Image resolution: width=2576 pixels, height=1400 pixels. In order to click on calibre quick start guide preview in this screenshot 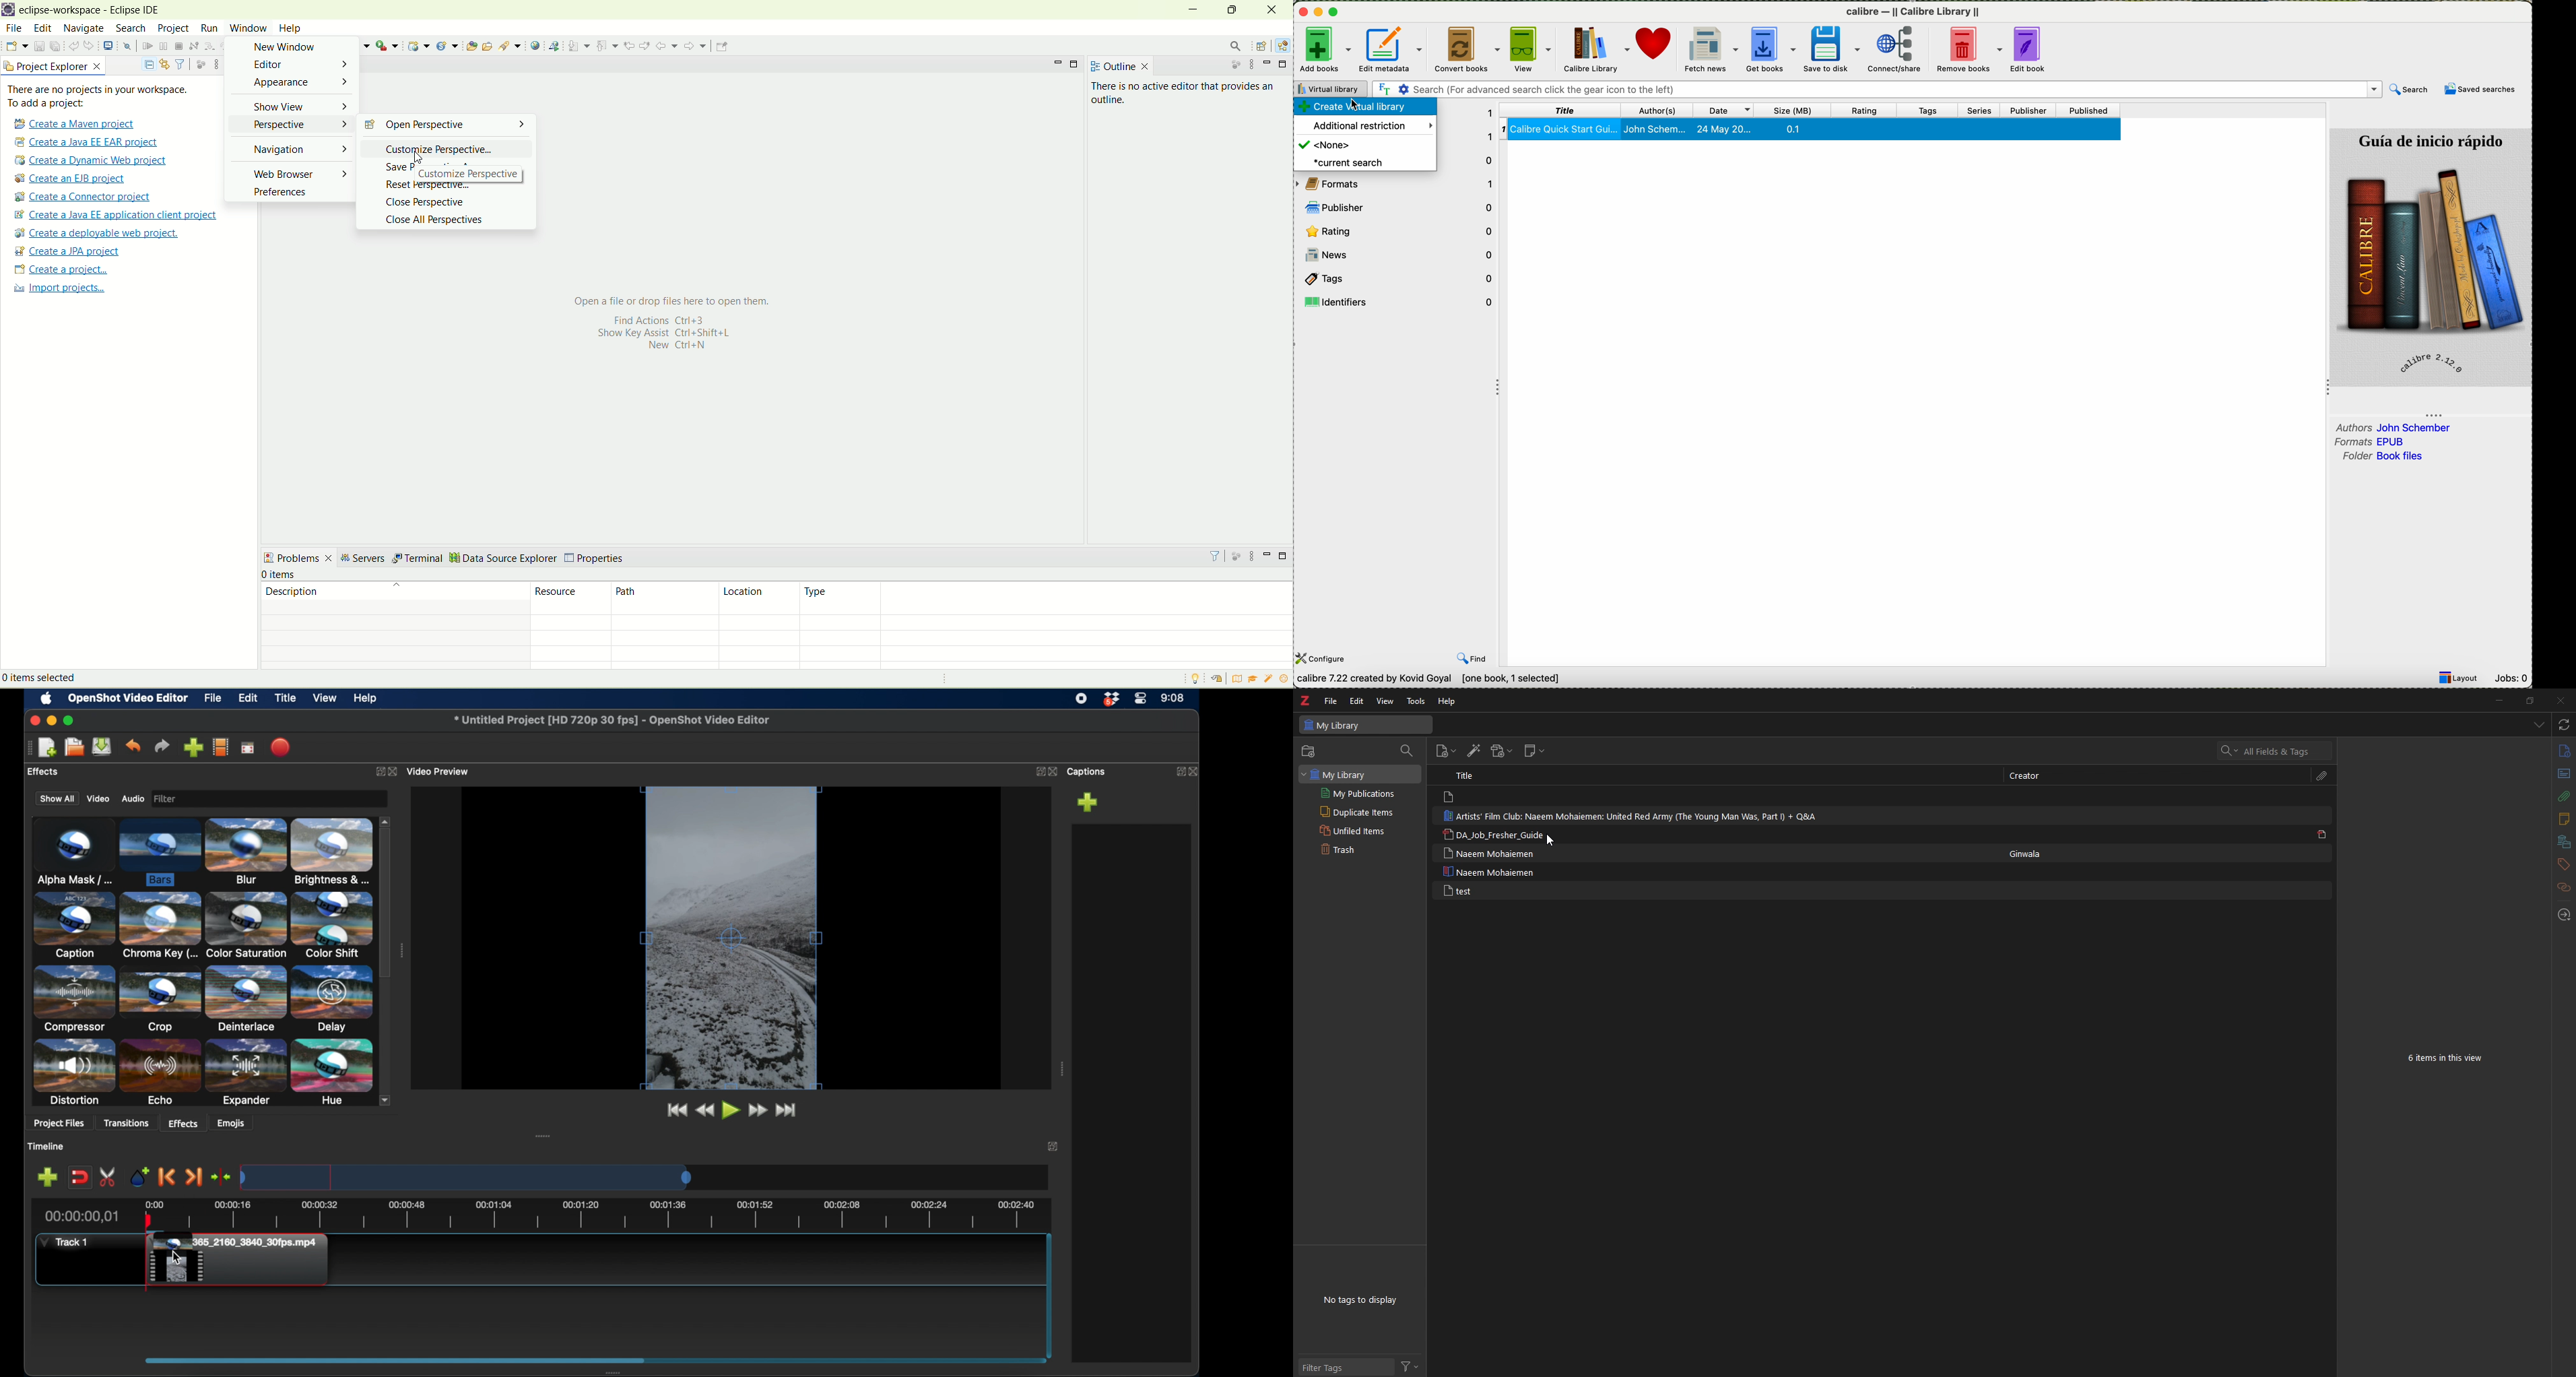, I will do `click(2429, 256)`.